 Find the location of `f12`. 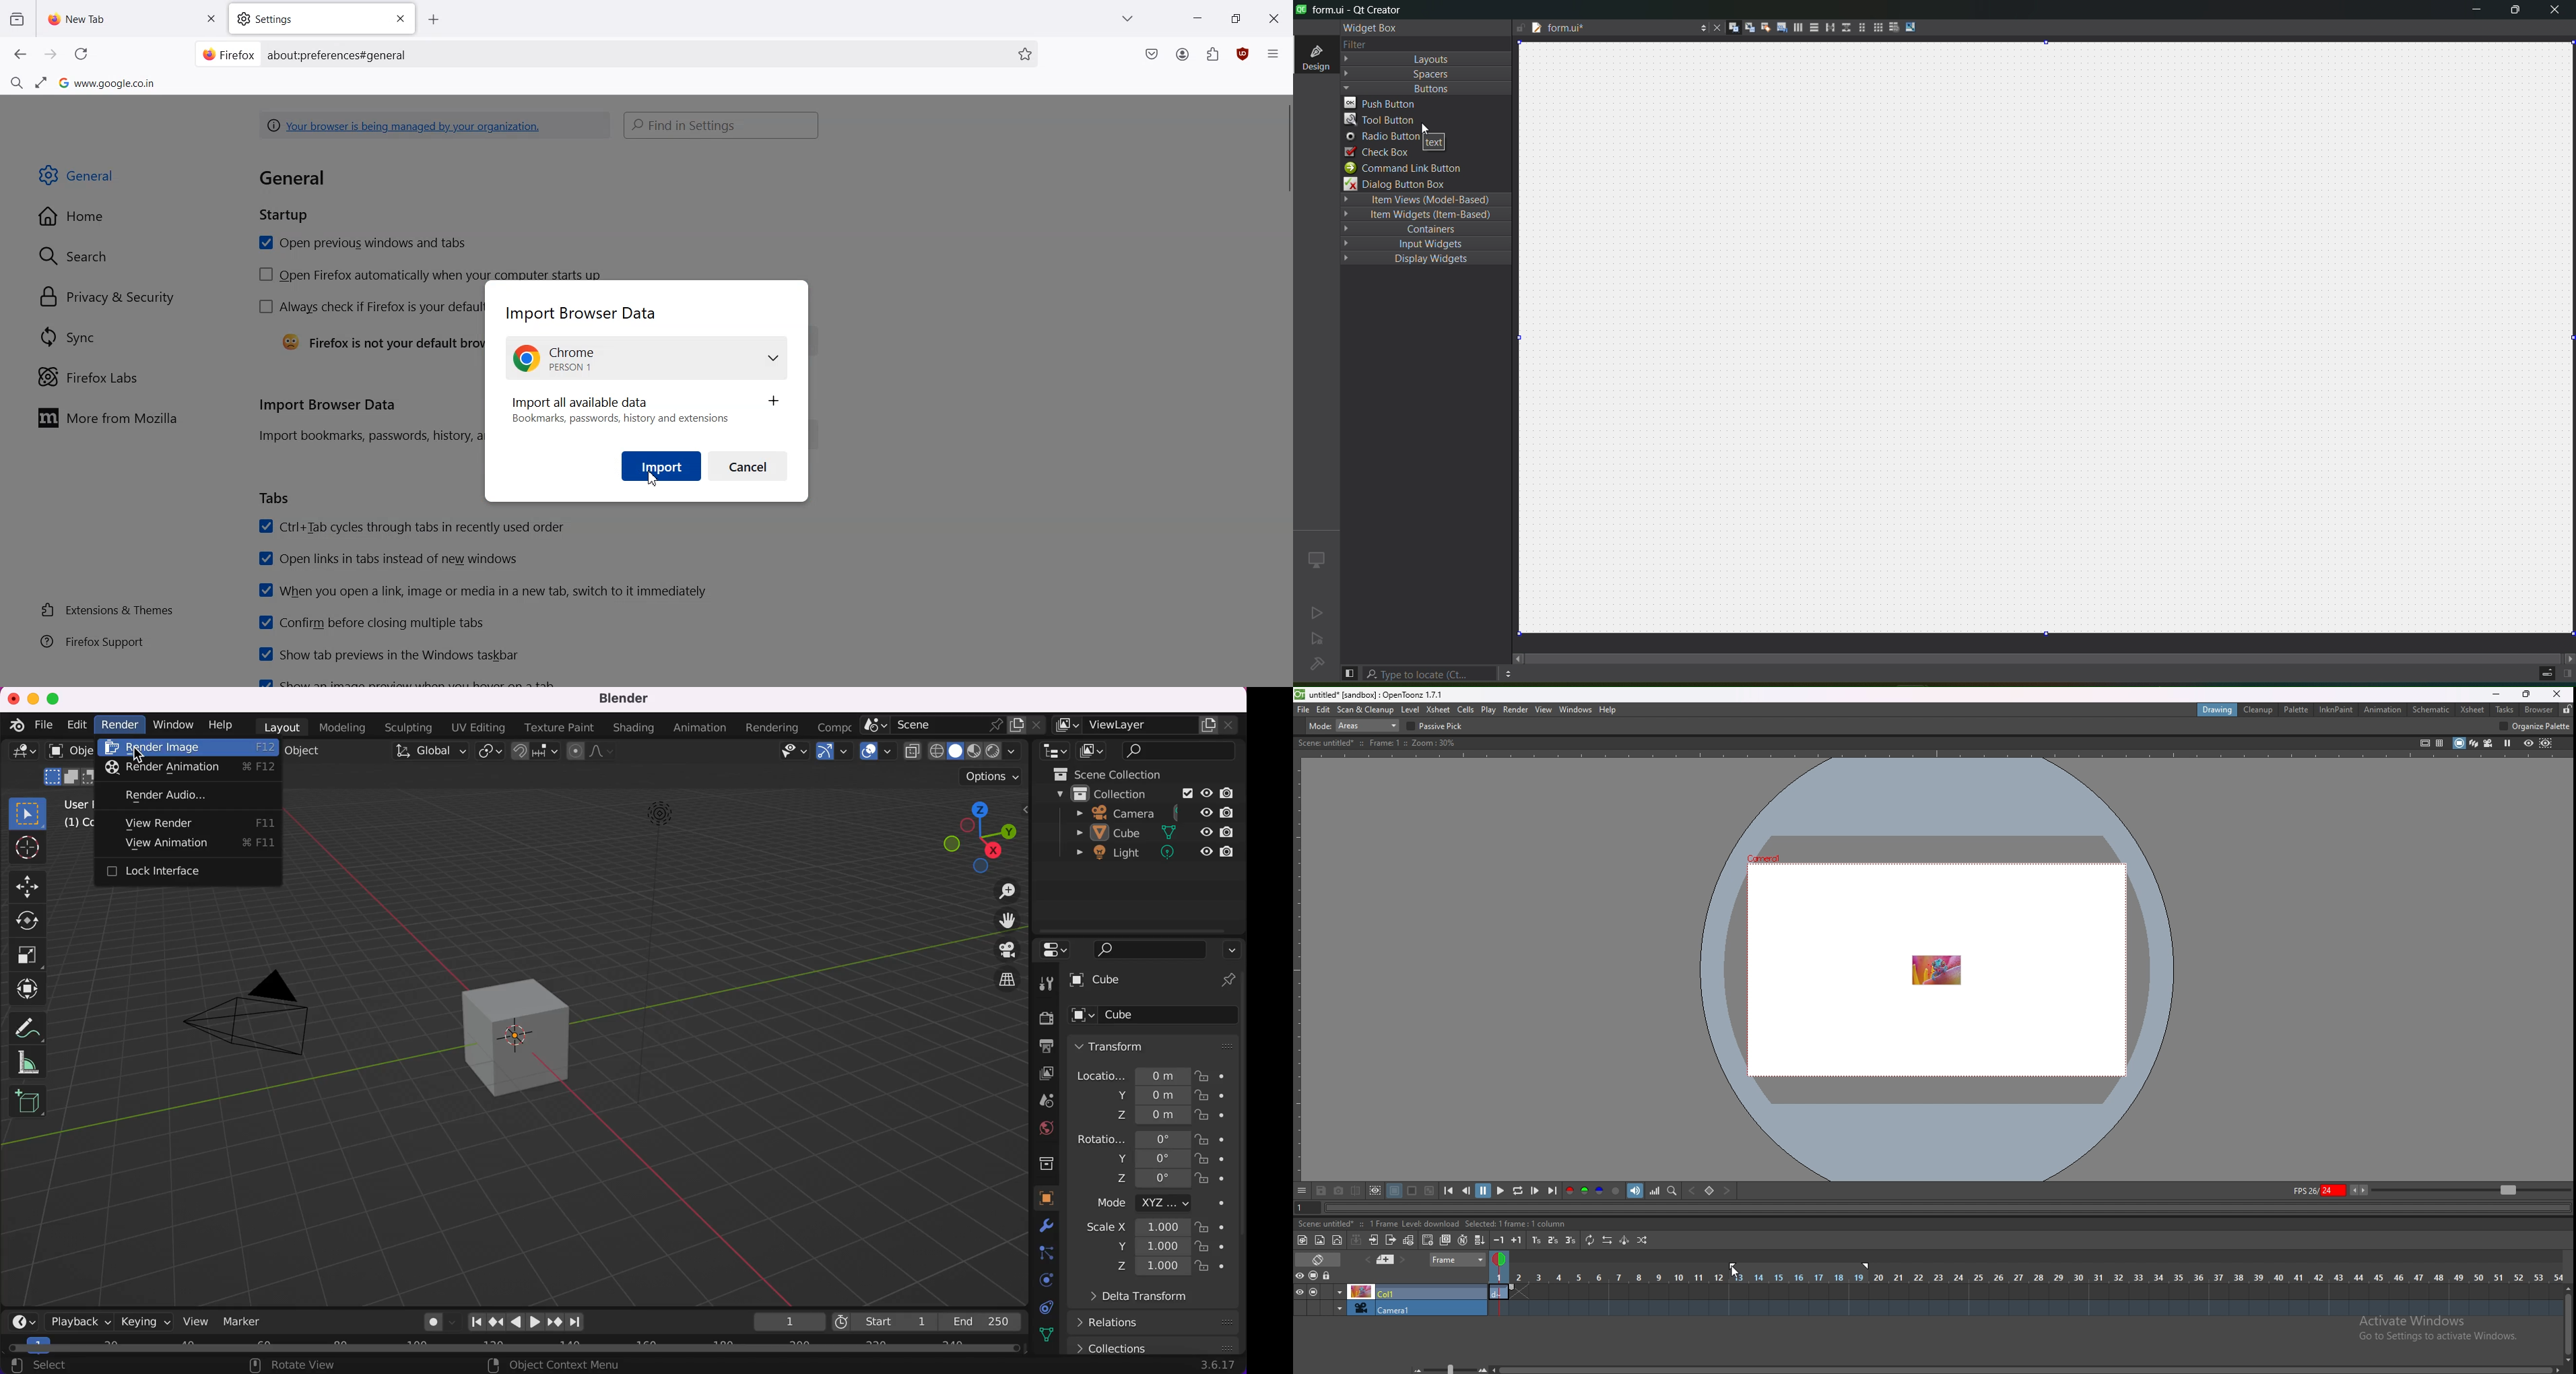

f12 is located at coordinates (265, 748).